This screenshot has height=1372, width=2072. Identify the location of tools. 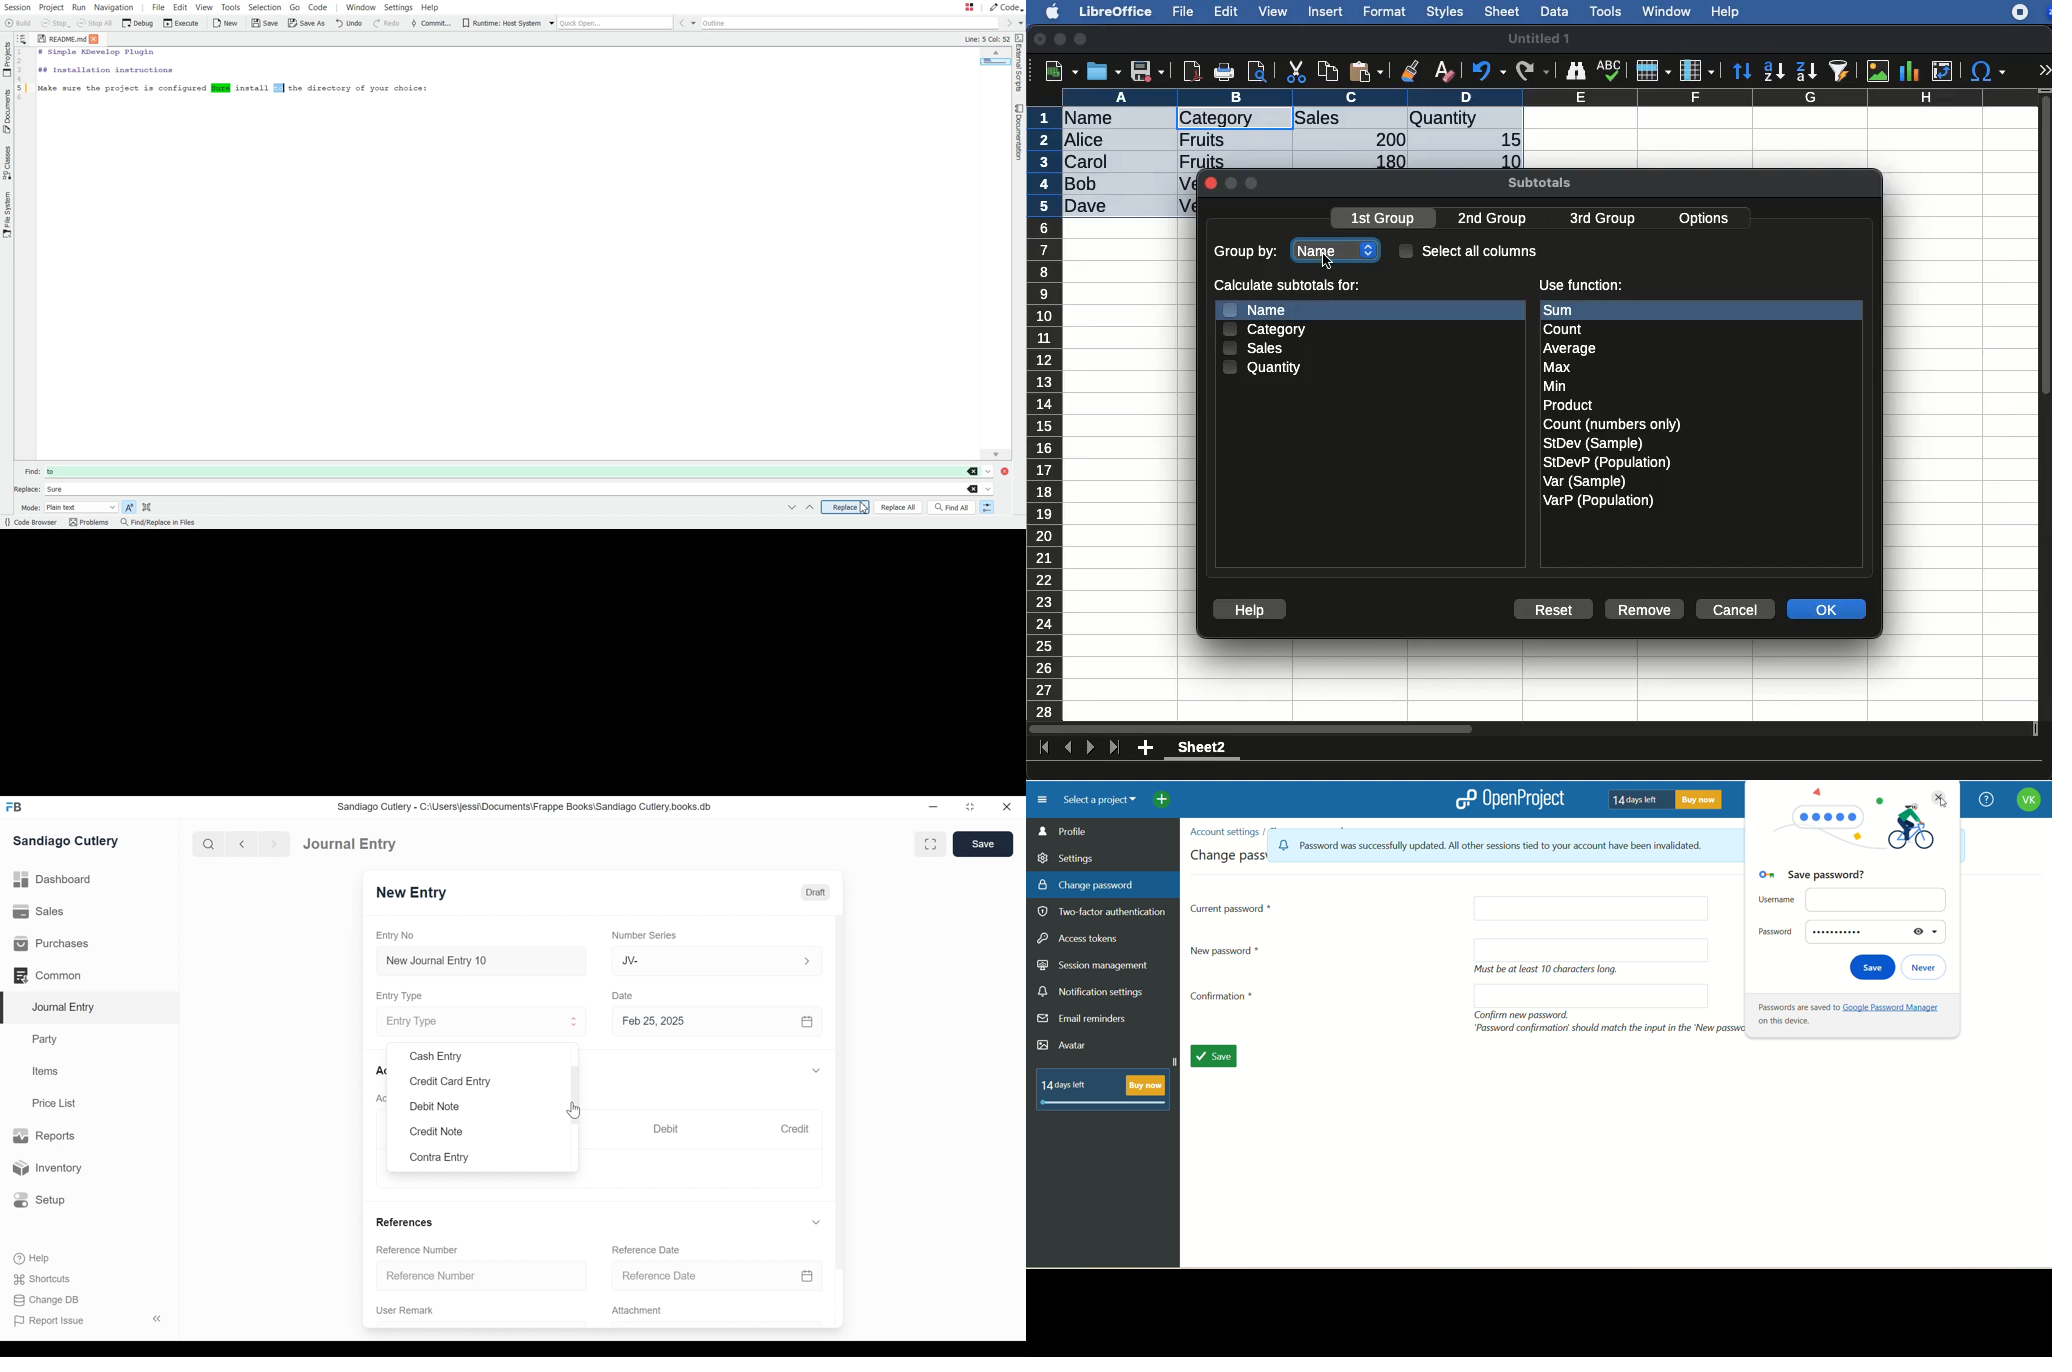
(1607, 11).